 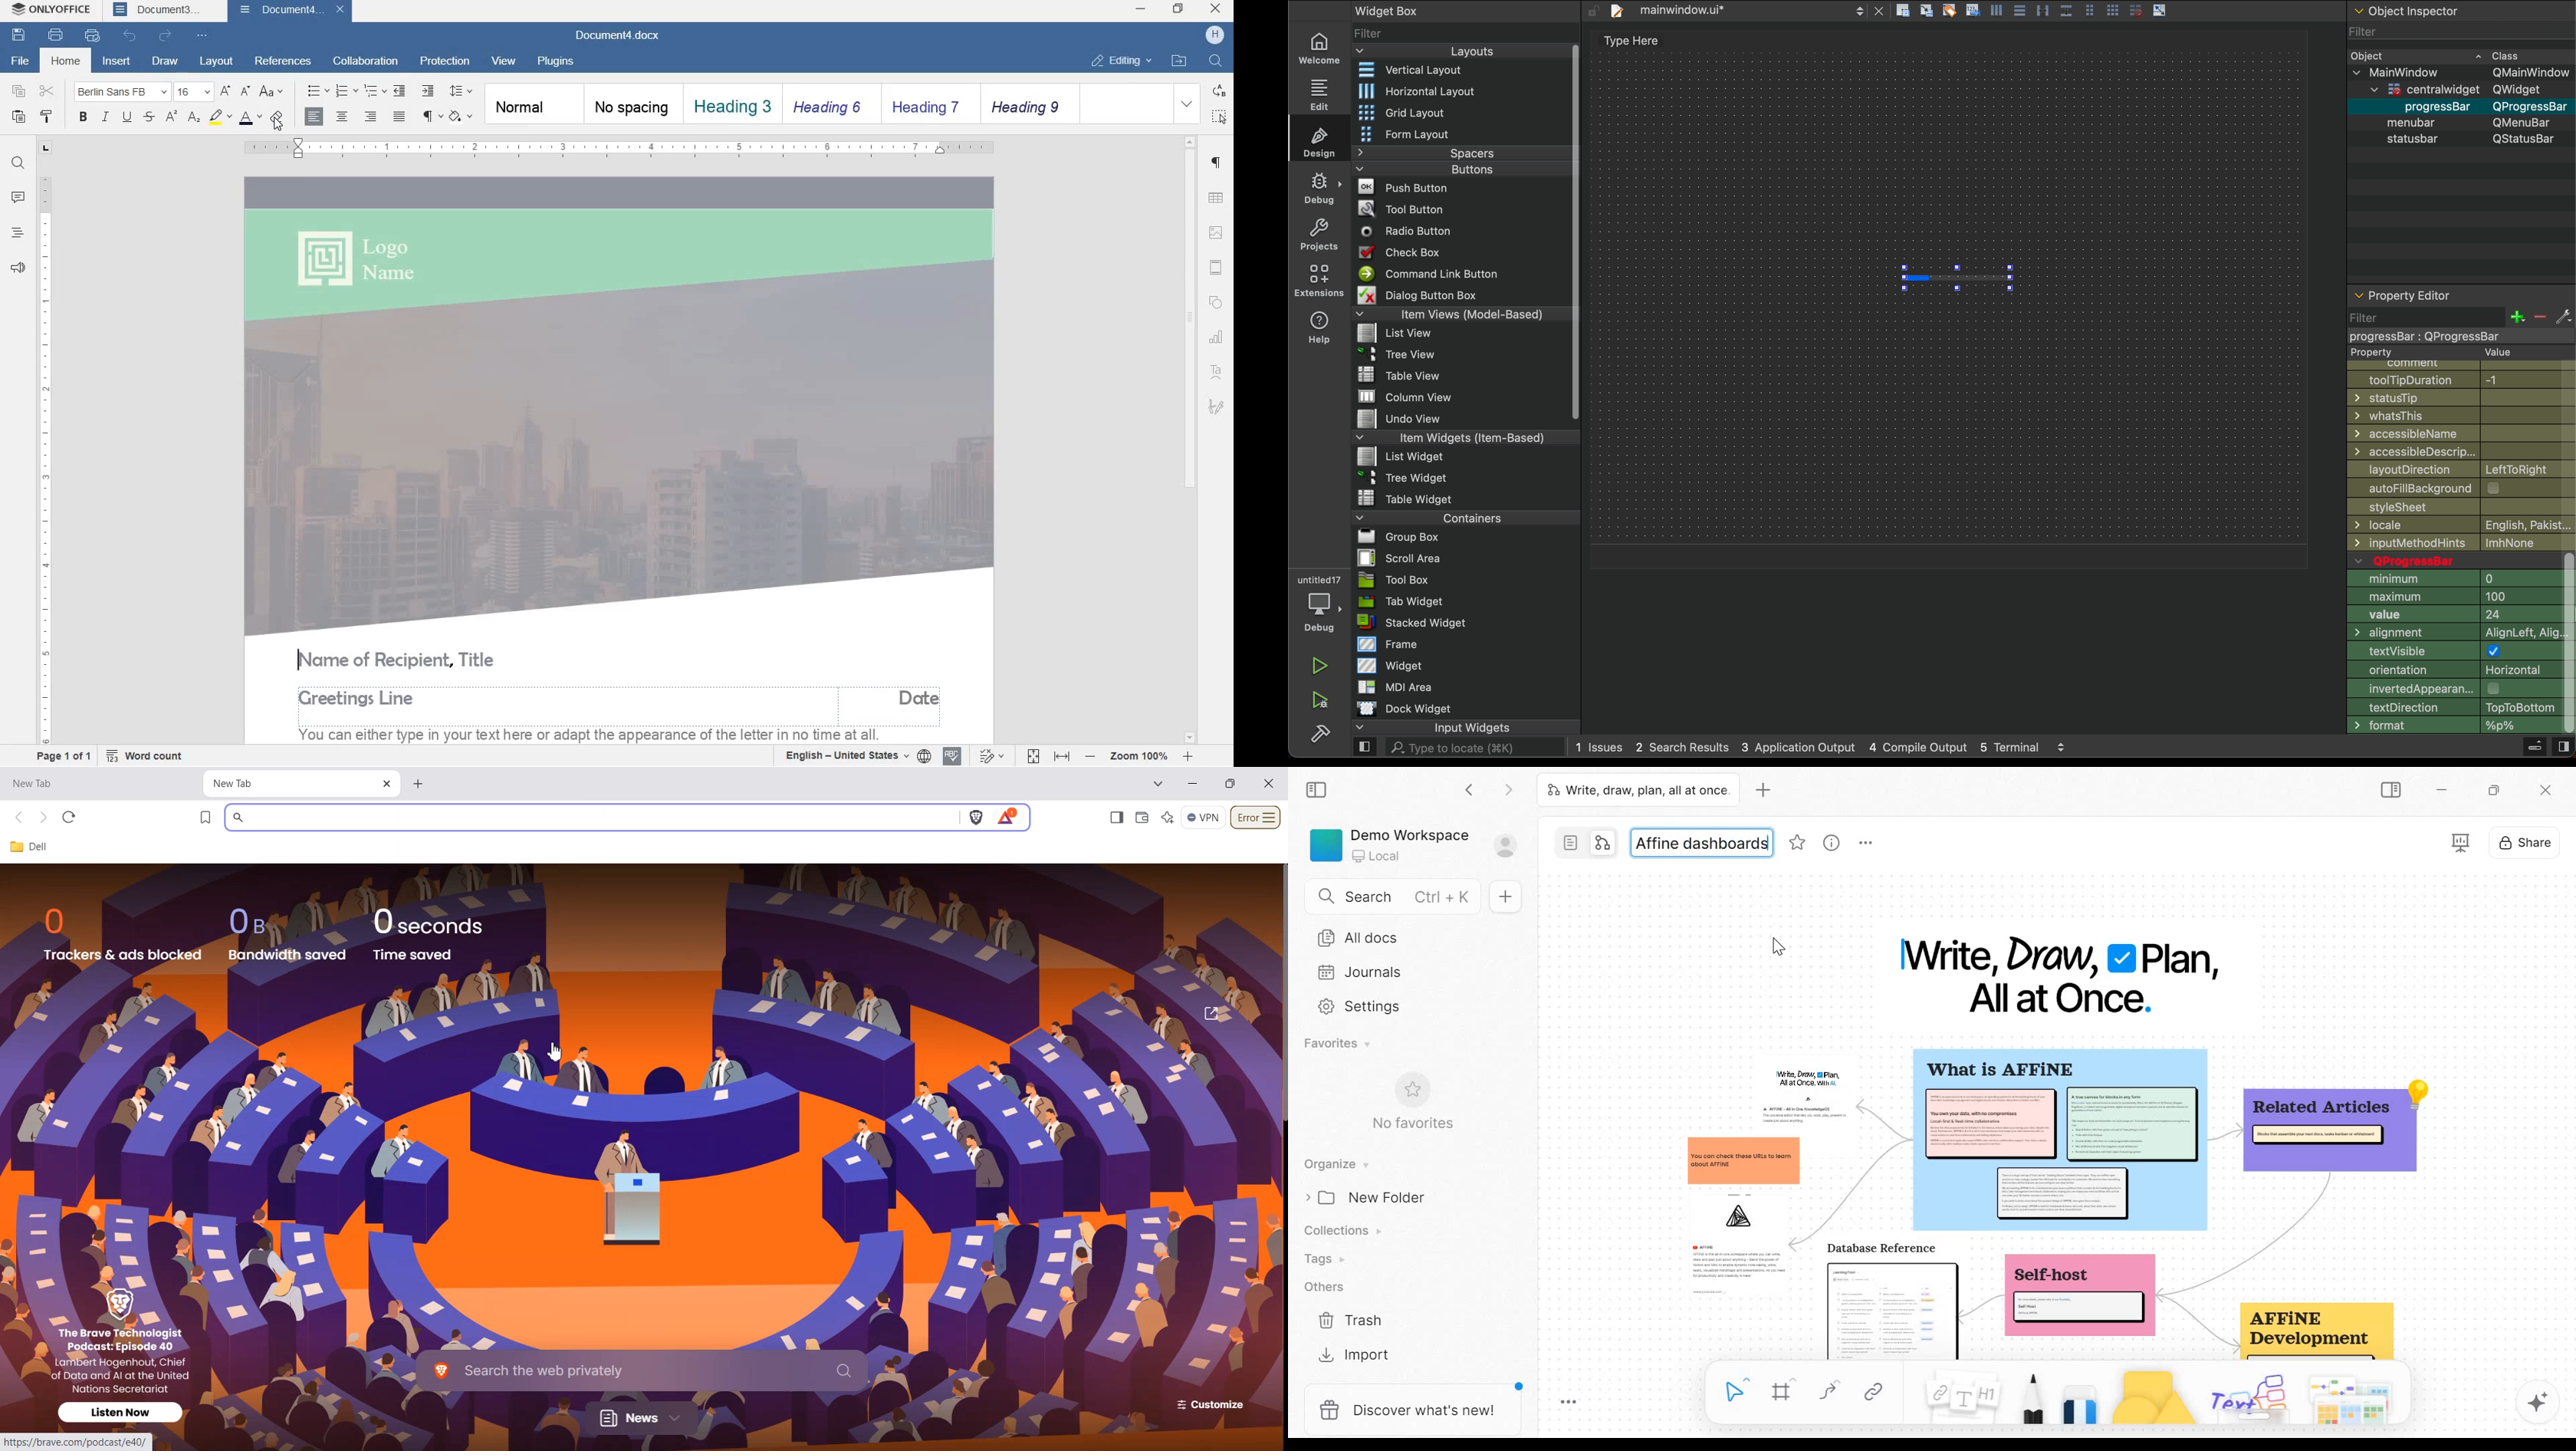 What do you see at coordinates (127, 117) in the screenshot?
I see `underline` at bounding box center [127, 117].